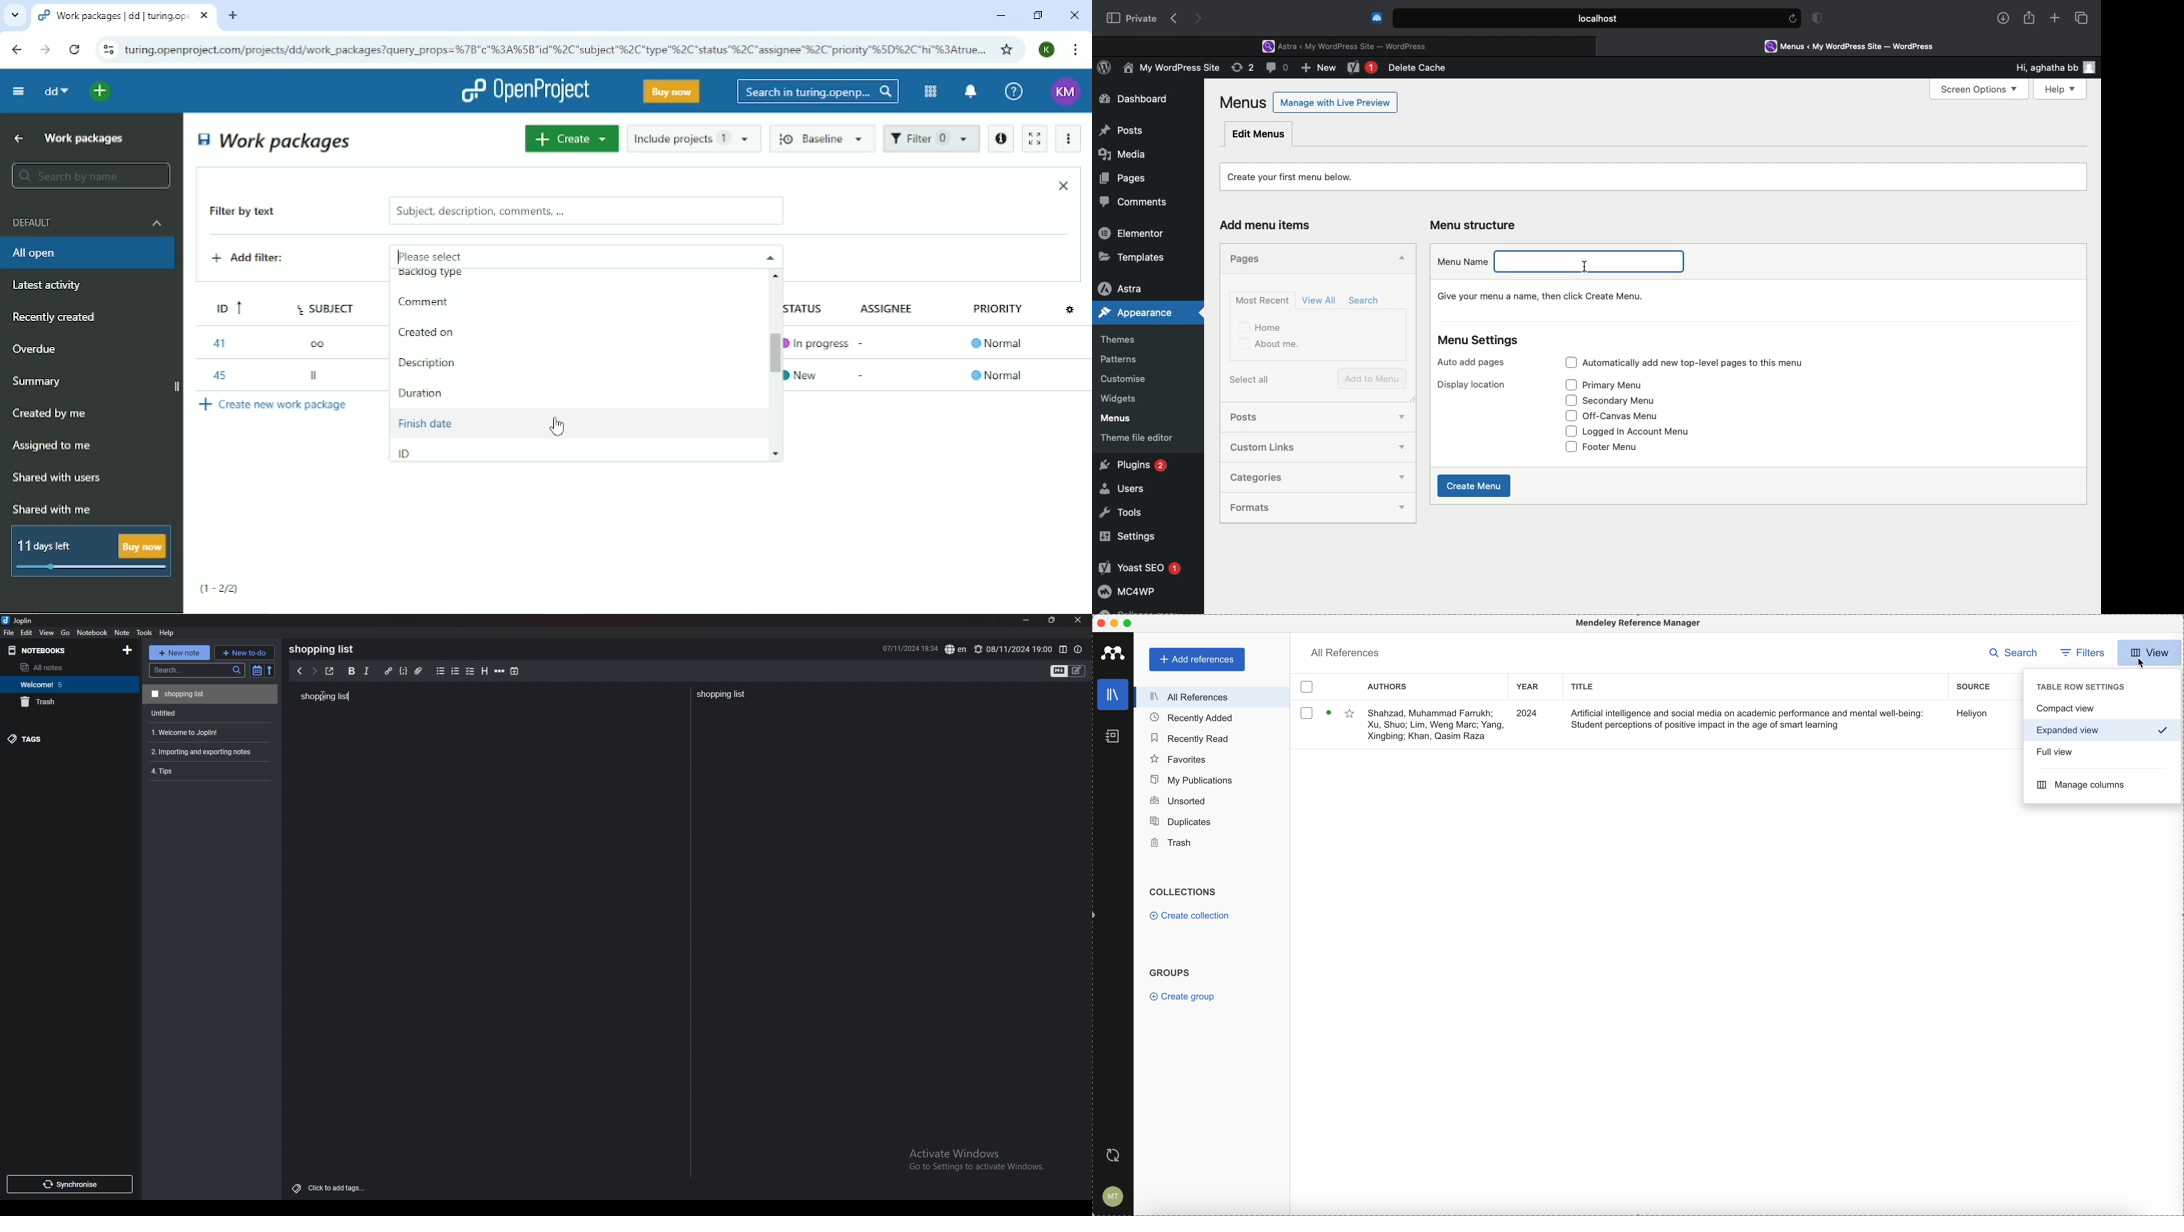 The image size is (2184, 1232). Describe the element at coordinates (1063, 185) in the screenshot. I see `Close` at that location.